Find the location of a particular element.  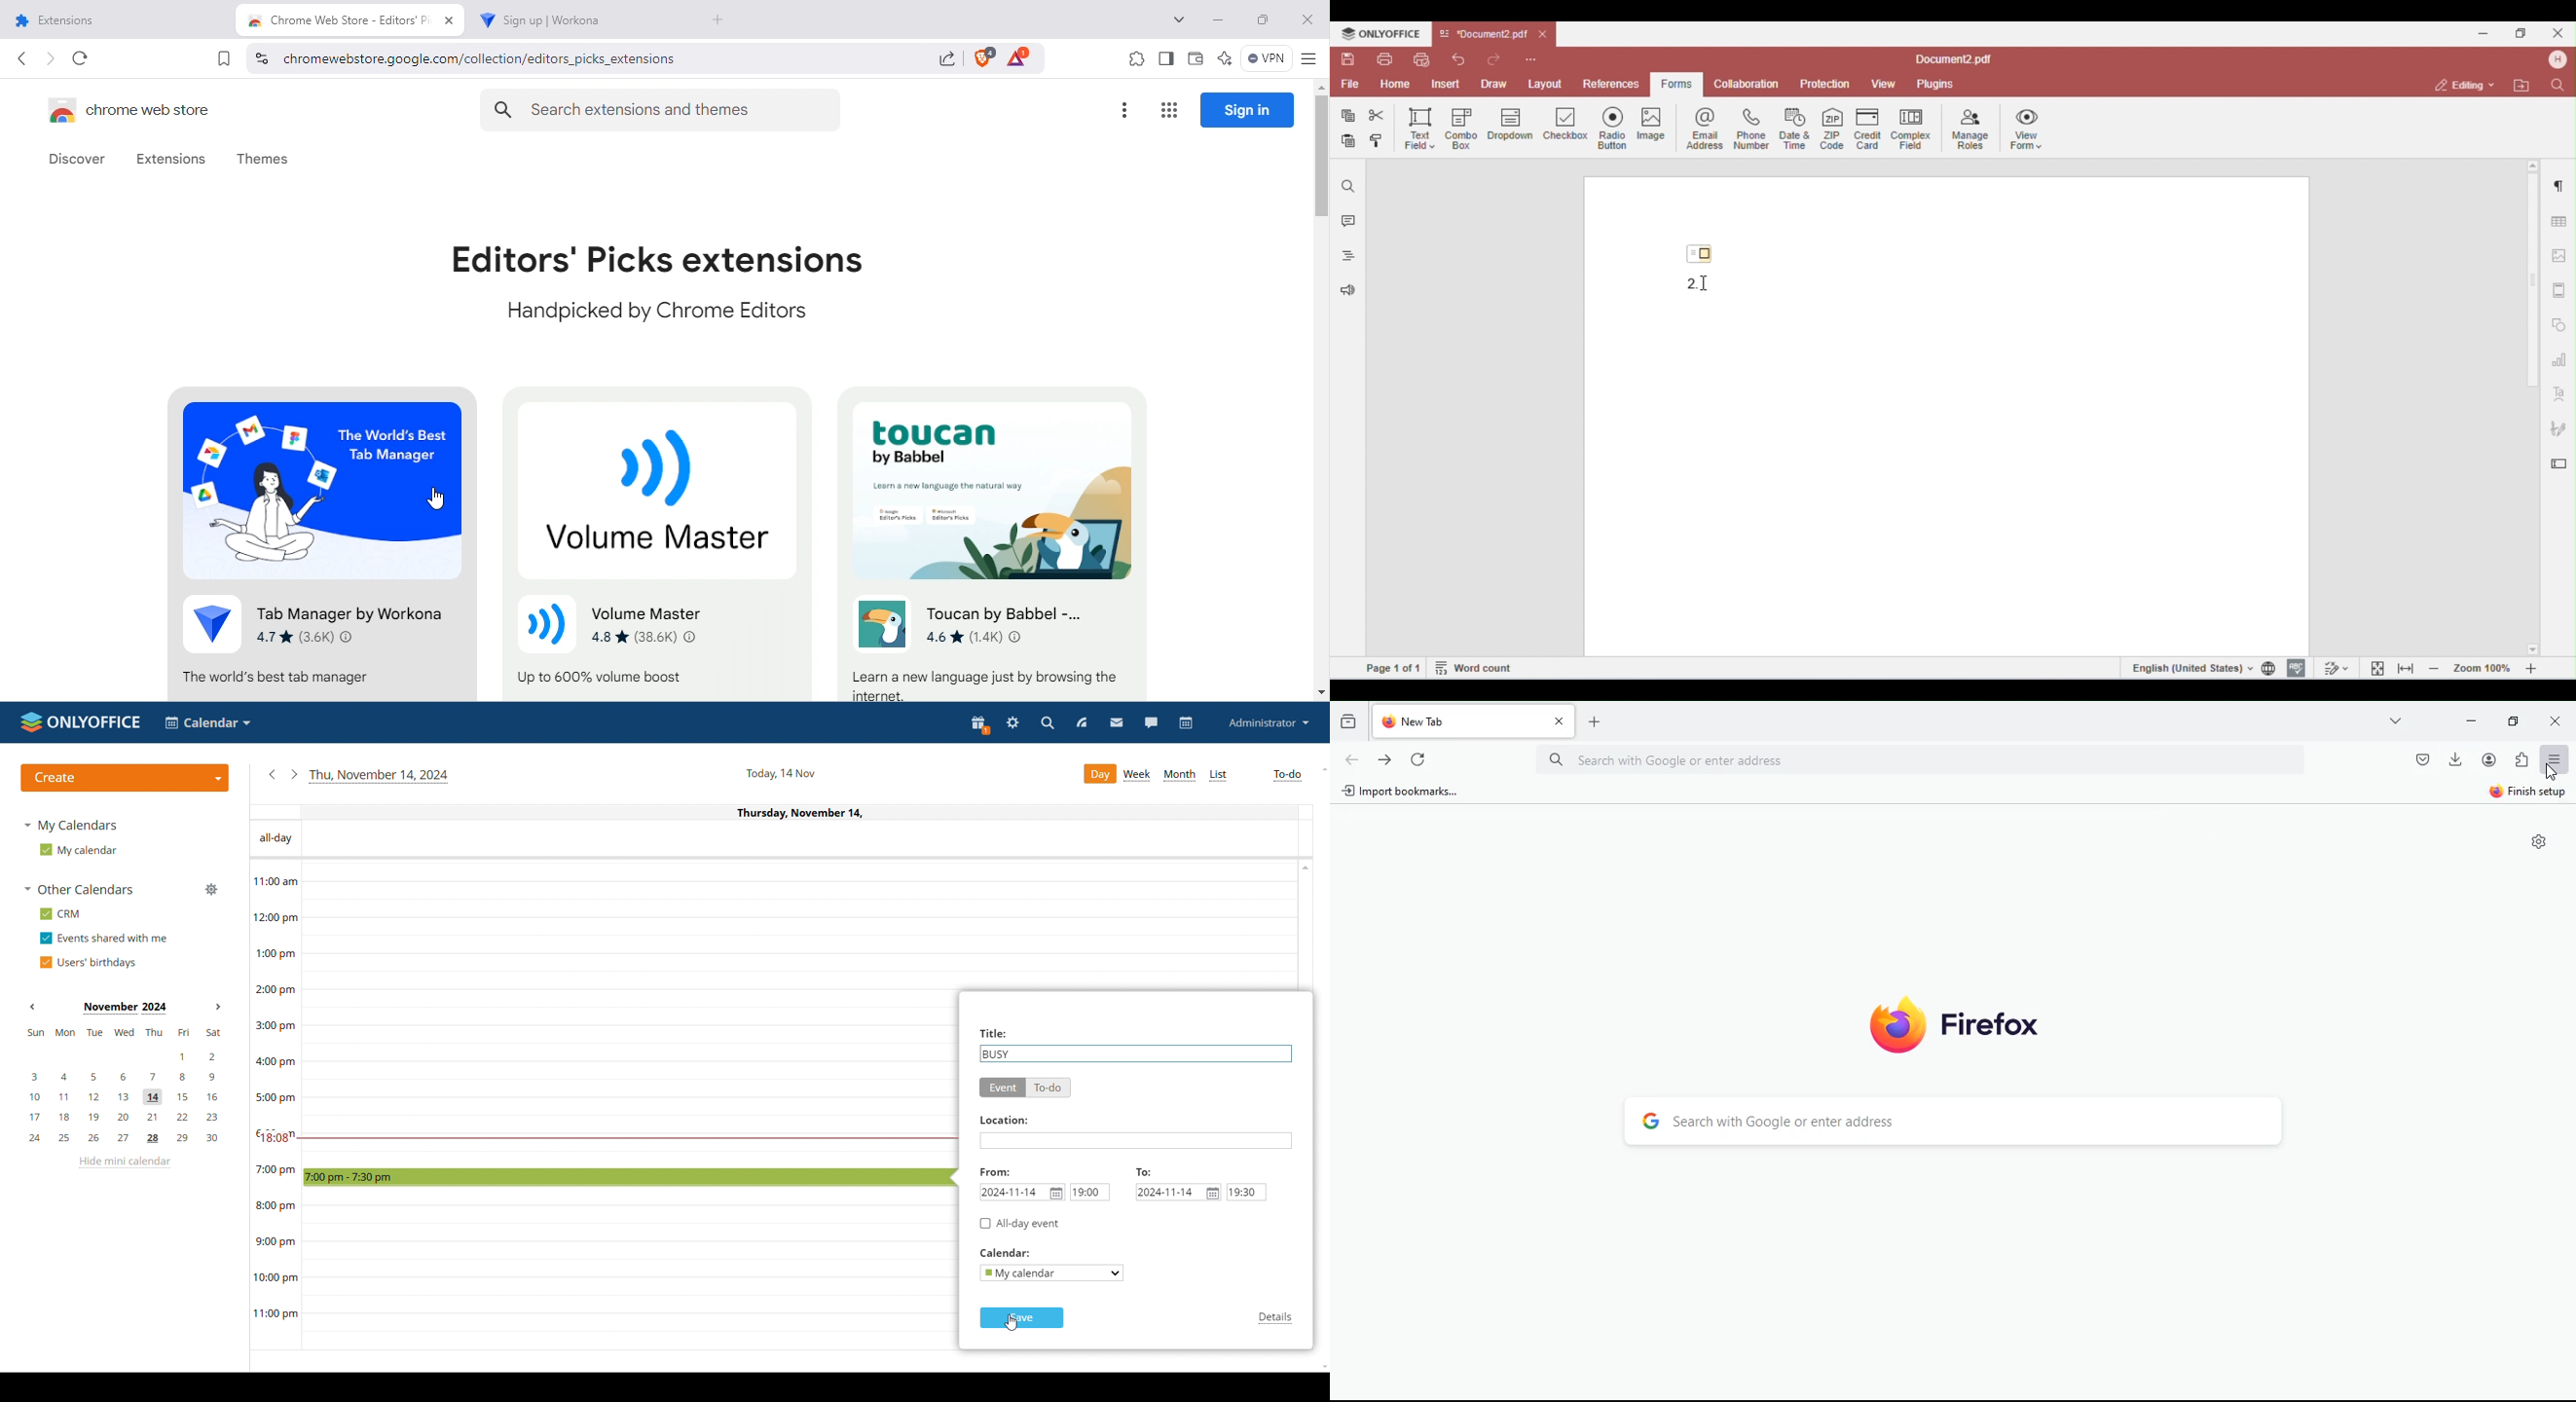

Current date is located at coordinates (781, 813).